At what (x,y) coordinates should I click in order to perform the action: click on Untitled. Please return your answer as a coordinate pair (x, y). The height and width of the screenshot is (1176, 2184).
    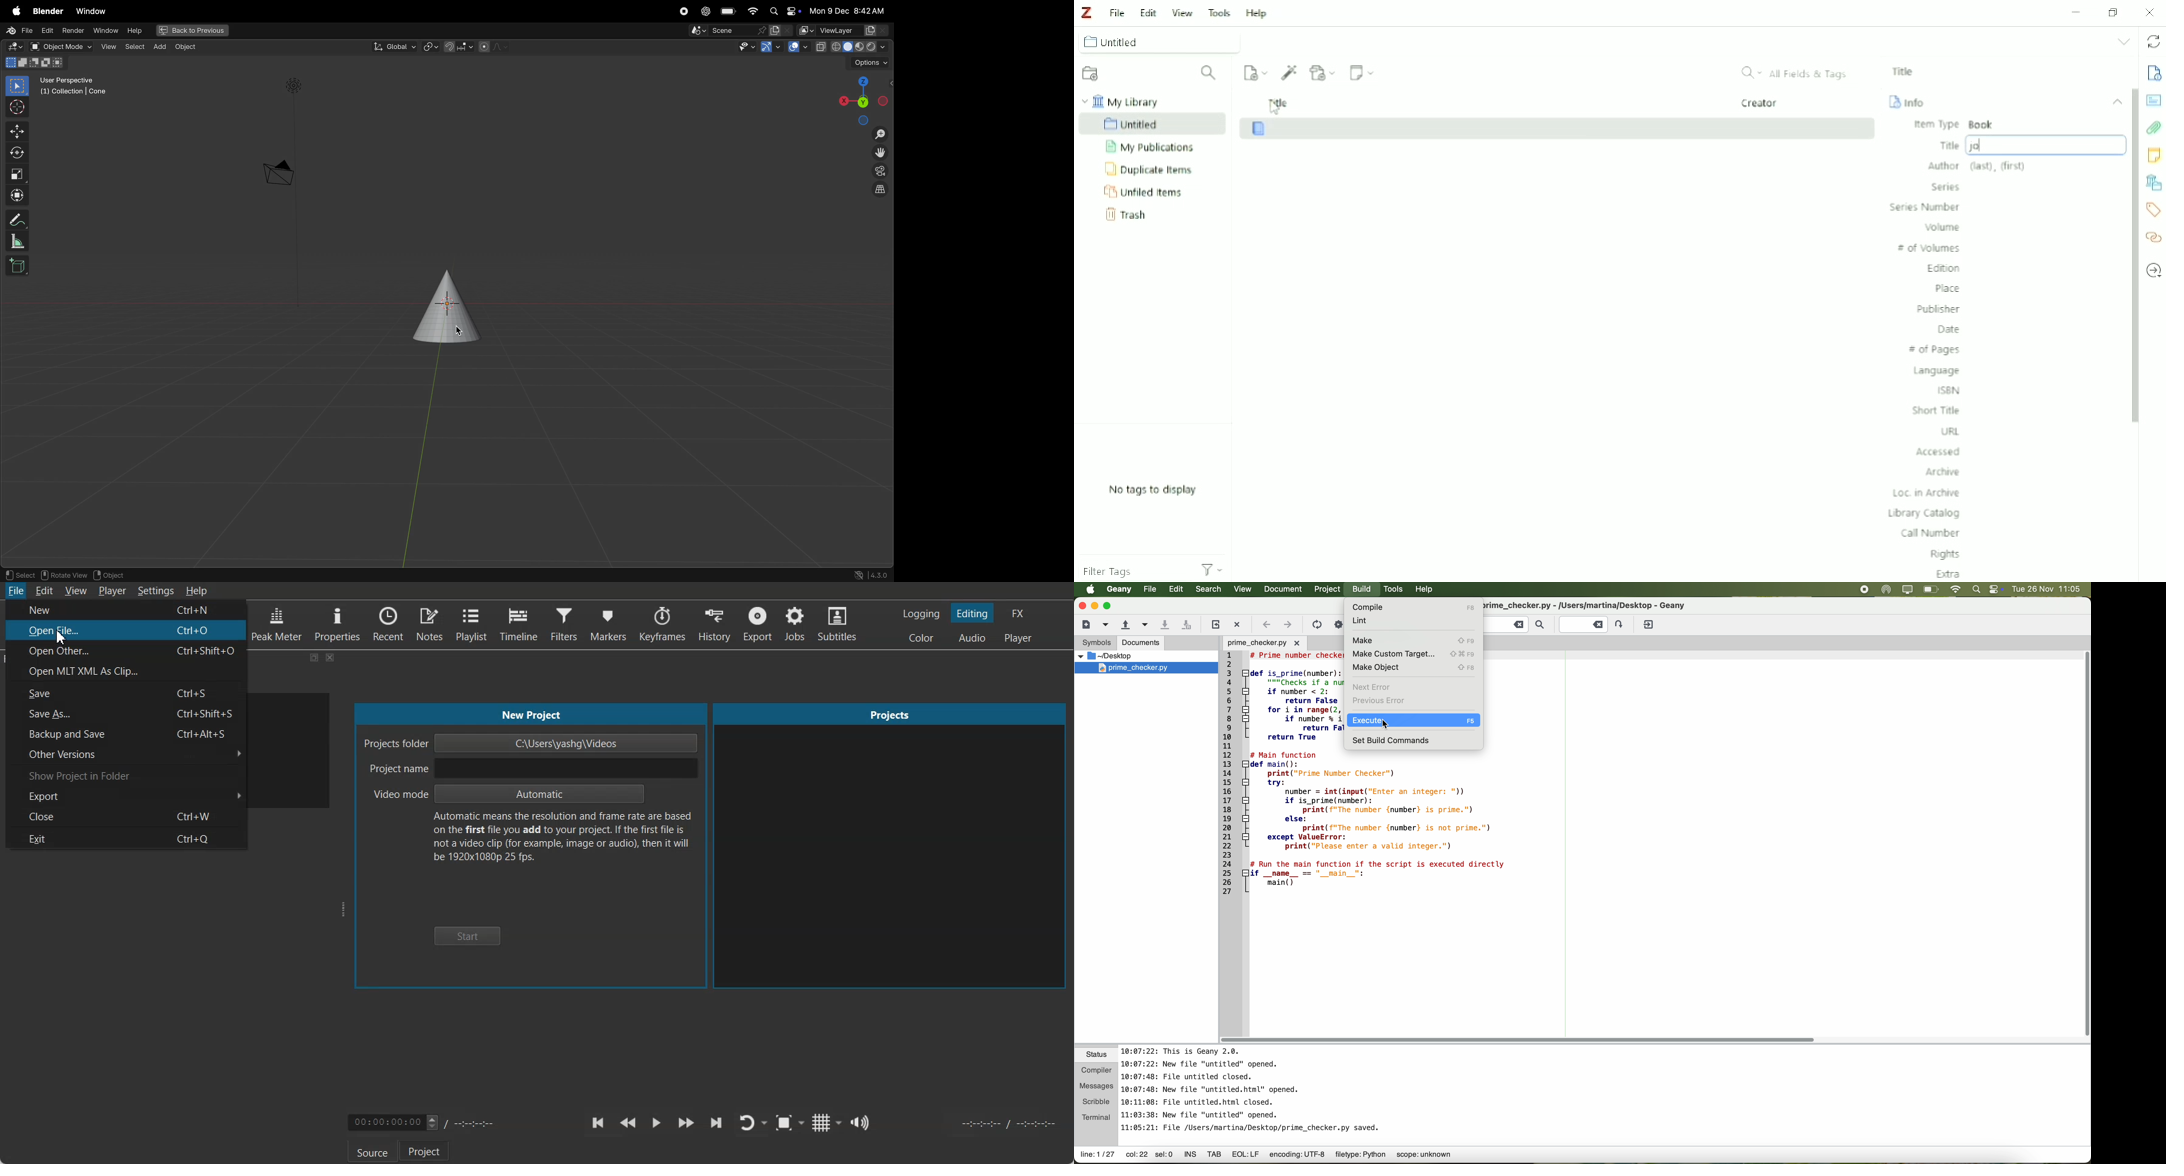
    Looking at the image, I should click on (1153, 124).